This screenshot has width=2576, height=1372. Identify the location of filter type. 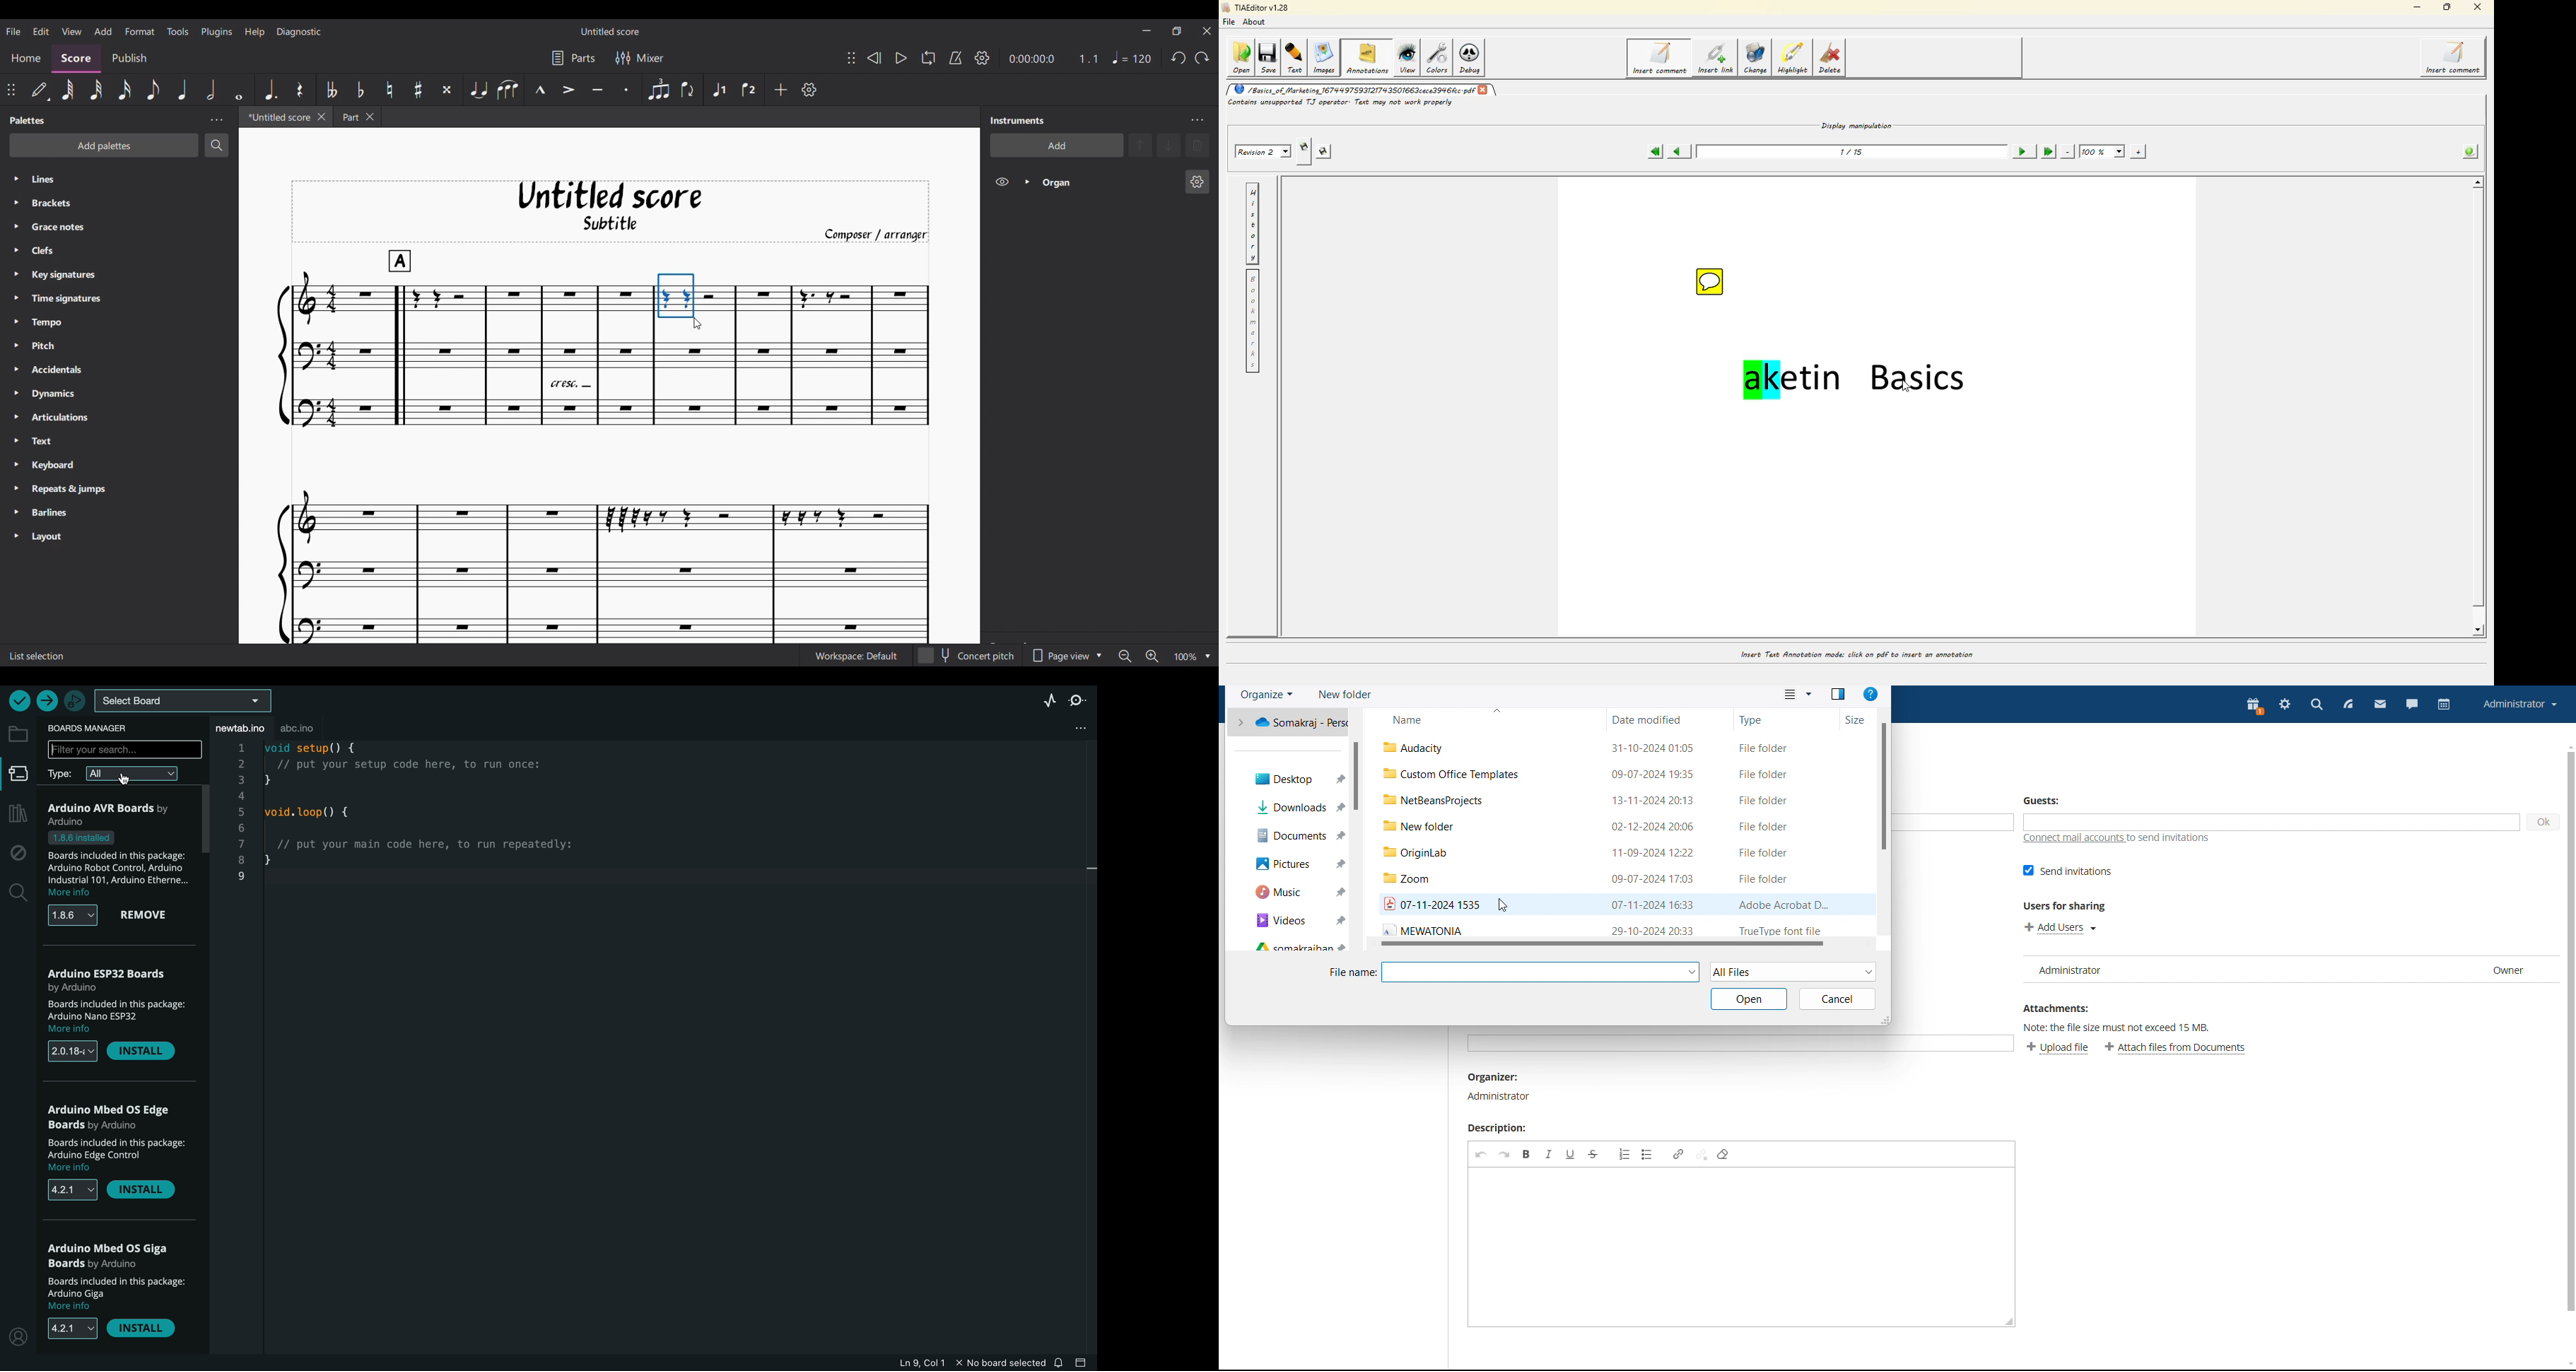
(121, 775).